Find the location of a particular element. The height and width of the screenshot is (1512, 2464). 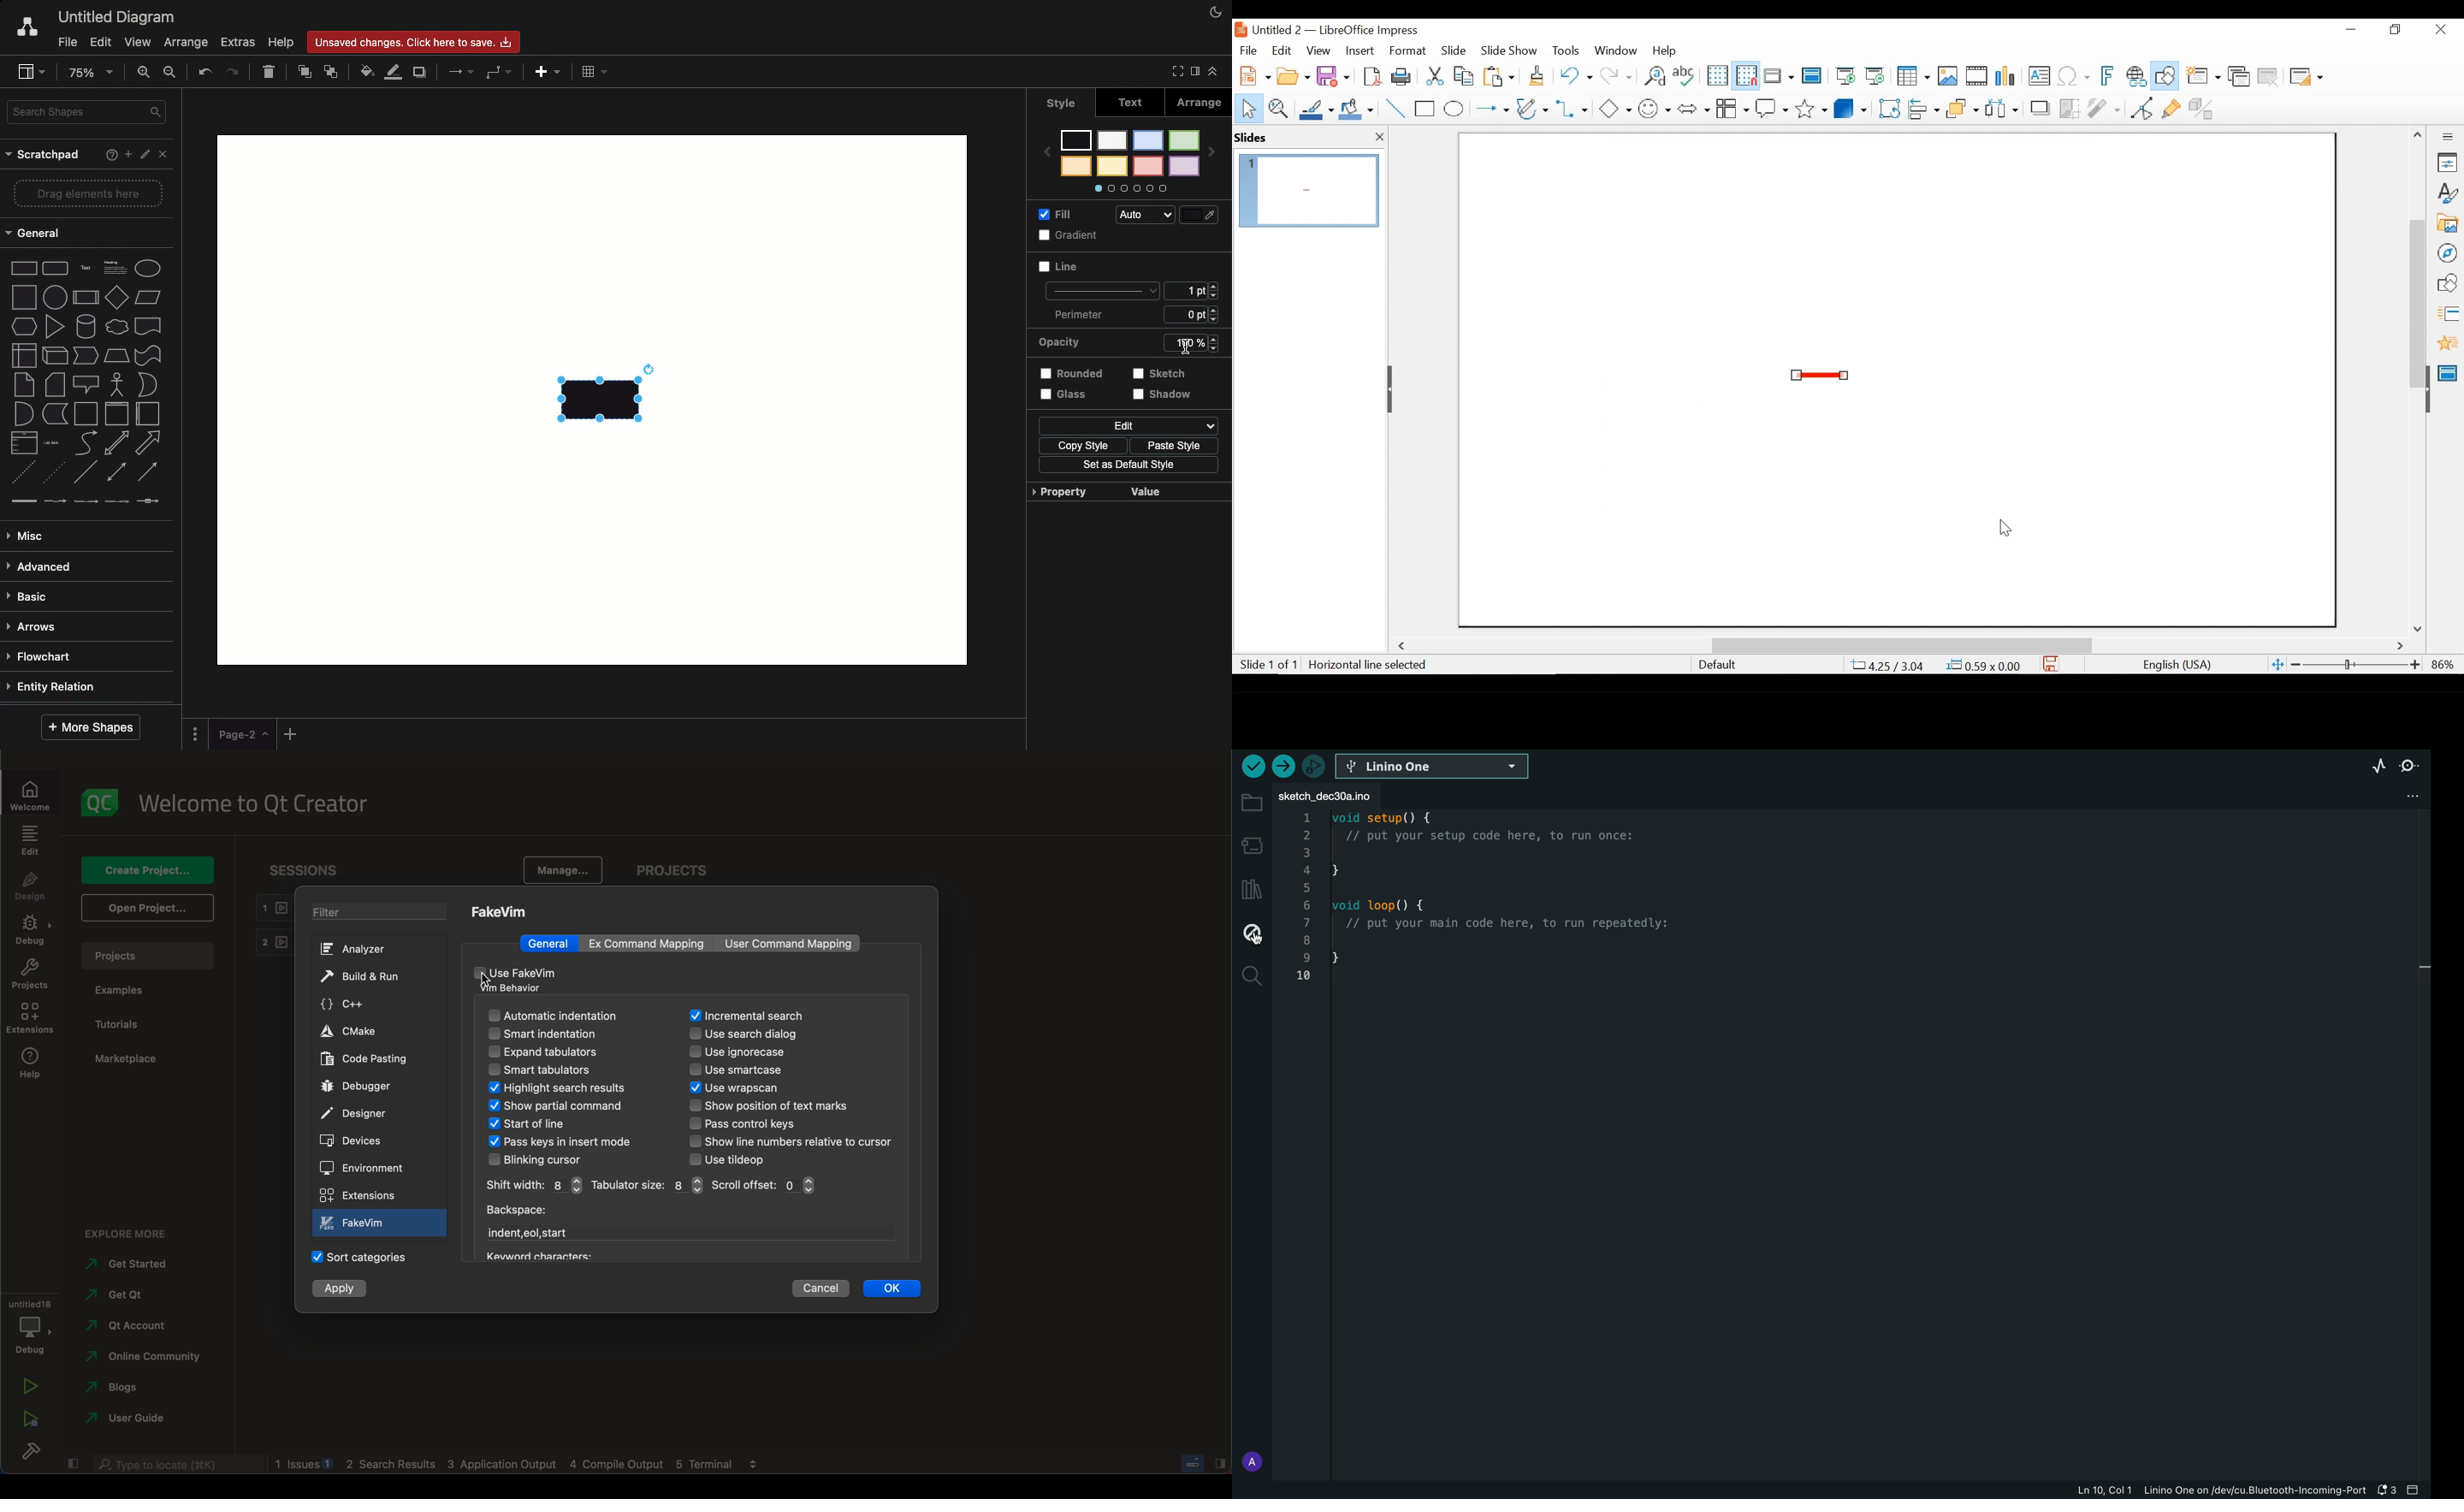

Add is located at coordinates (293, 733).